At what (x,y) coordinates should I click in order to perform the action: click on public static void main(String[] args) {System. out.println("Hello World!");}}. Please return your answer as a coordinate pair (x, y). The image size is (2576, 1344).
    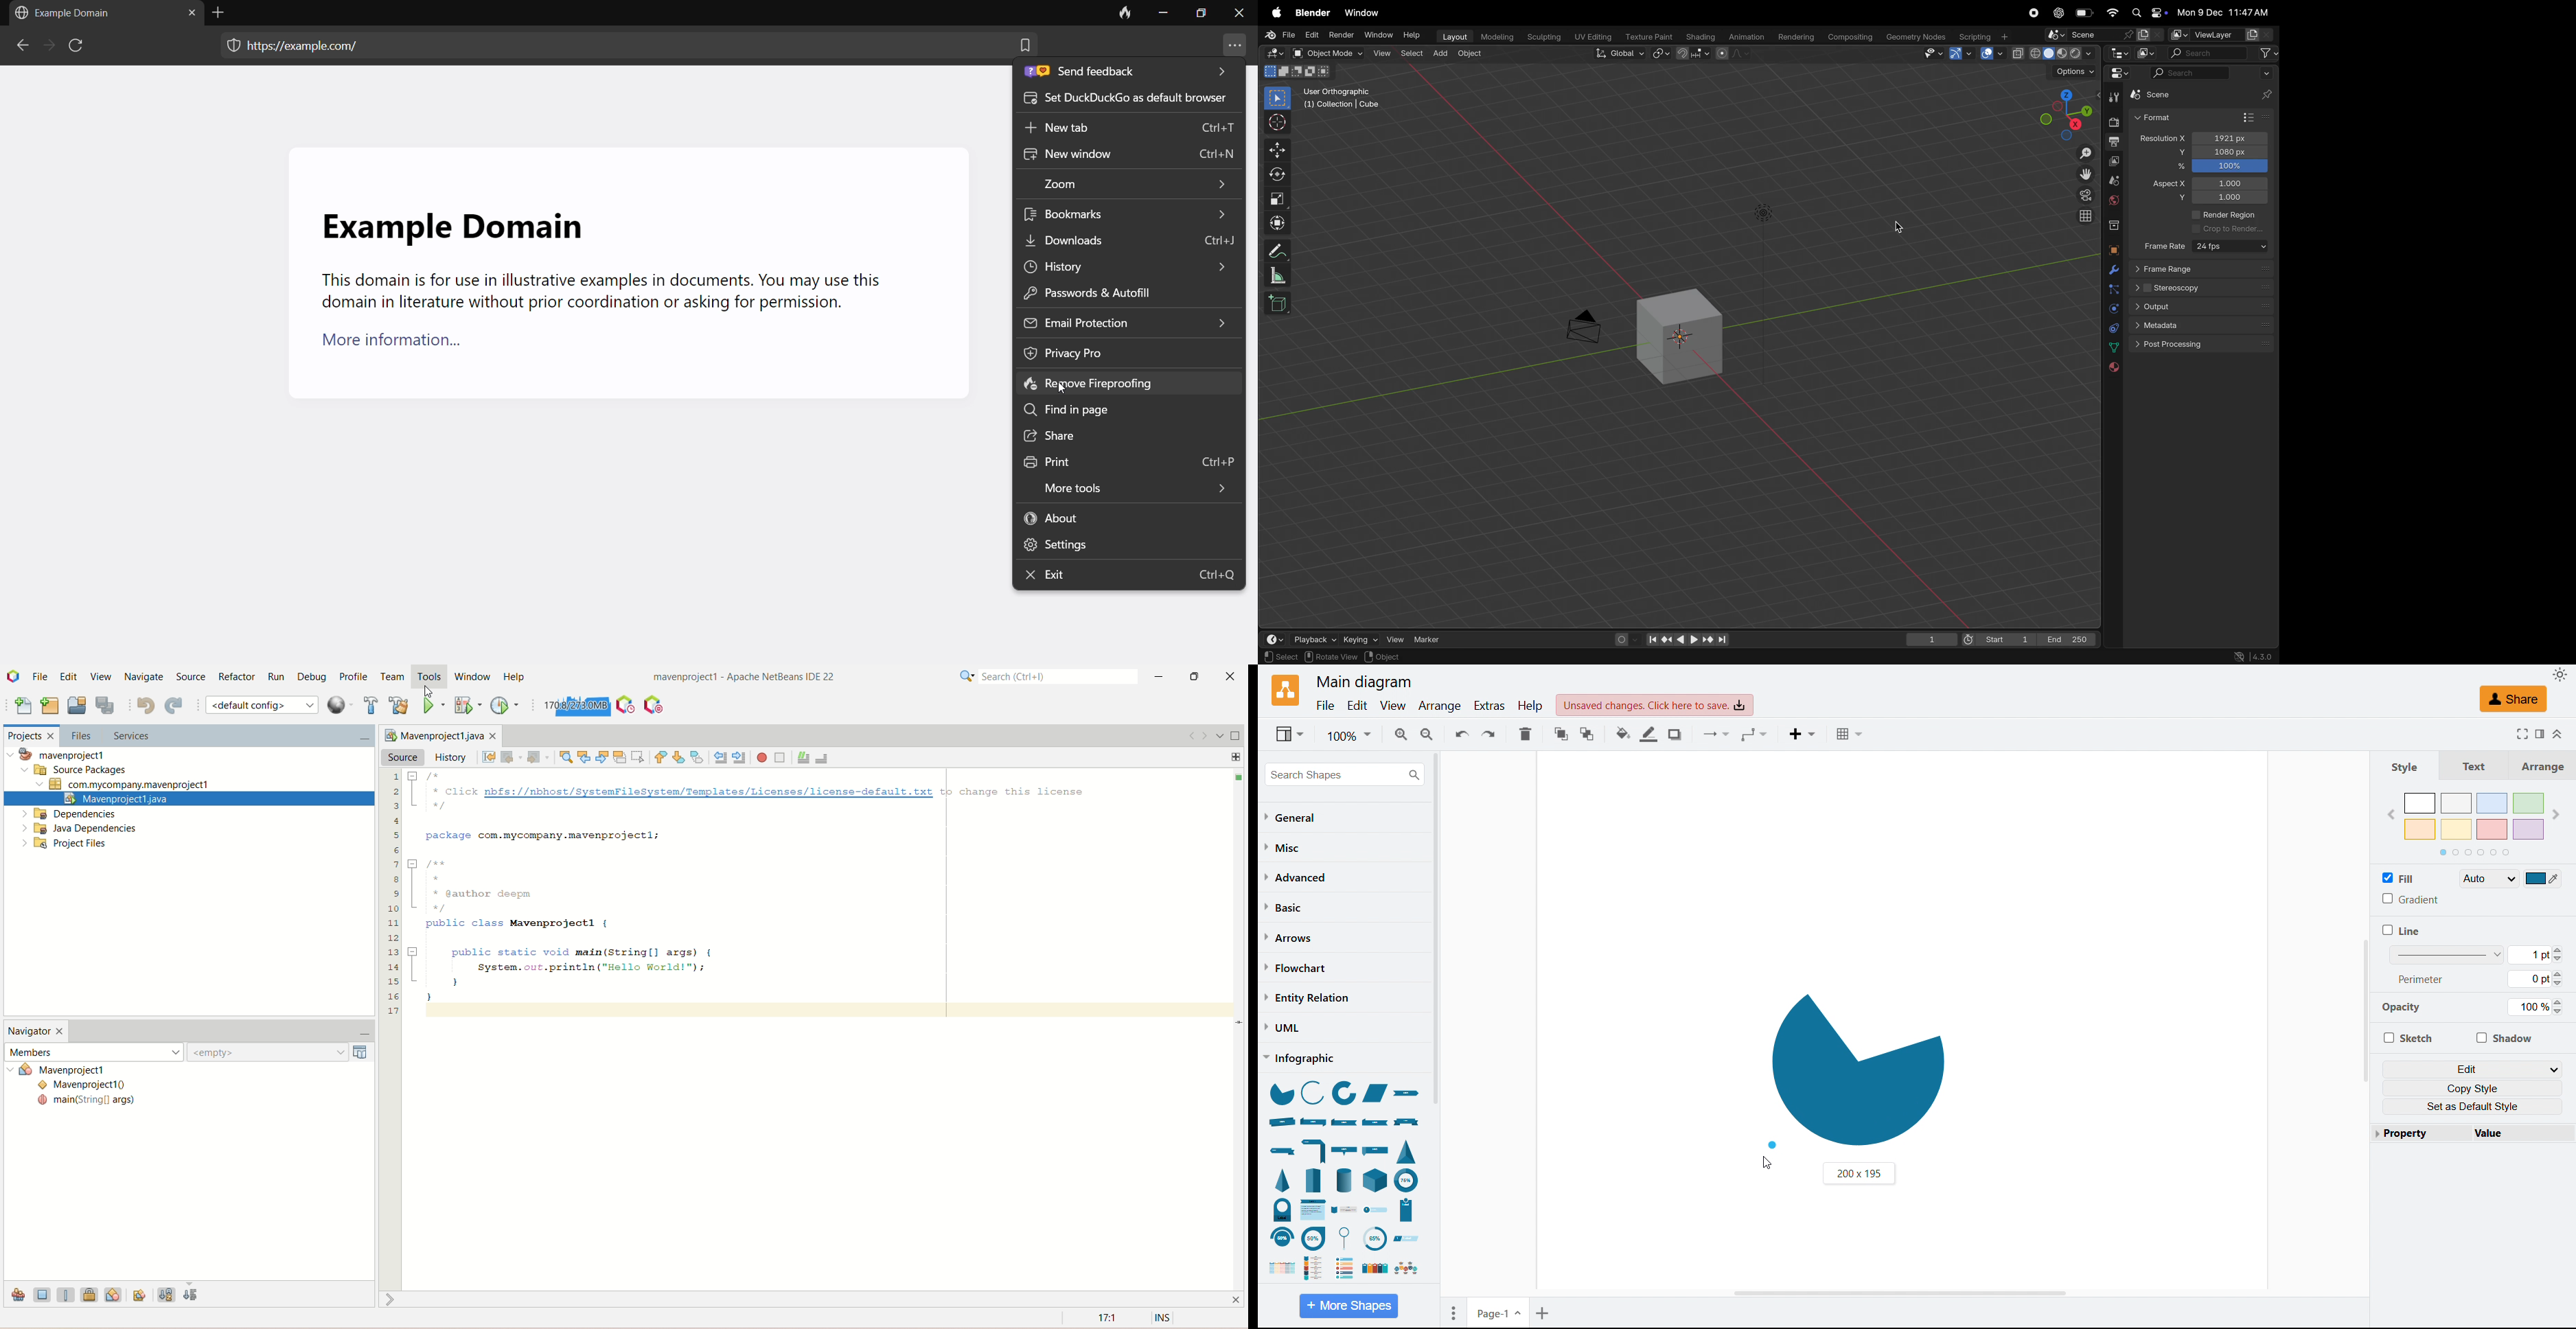
    Looking at the image, I should click on (565, 973).